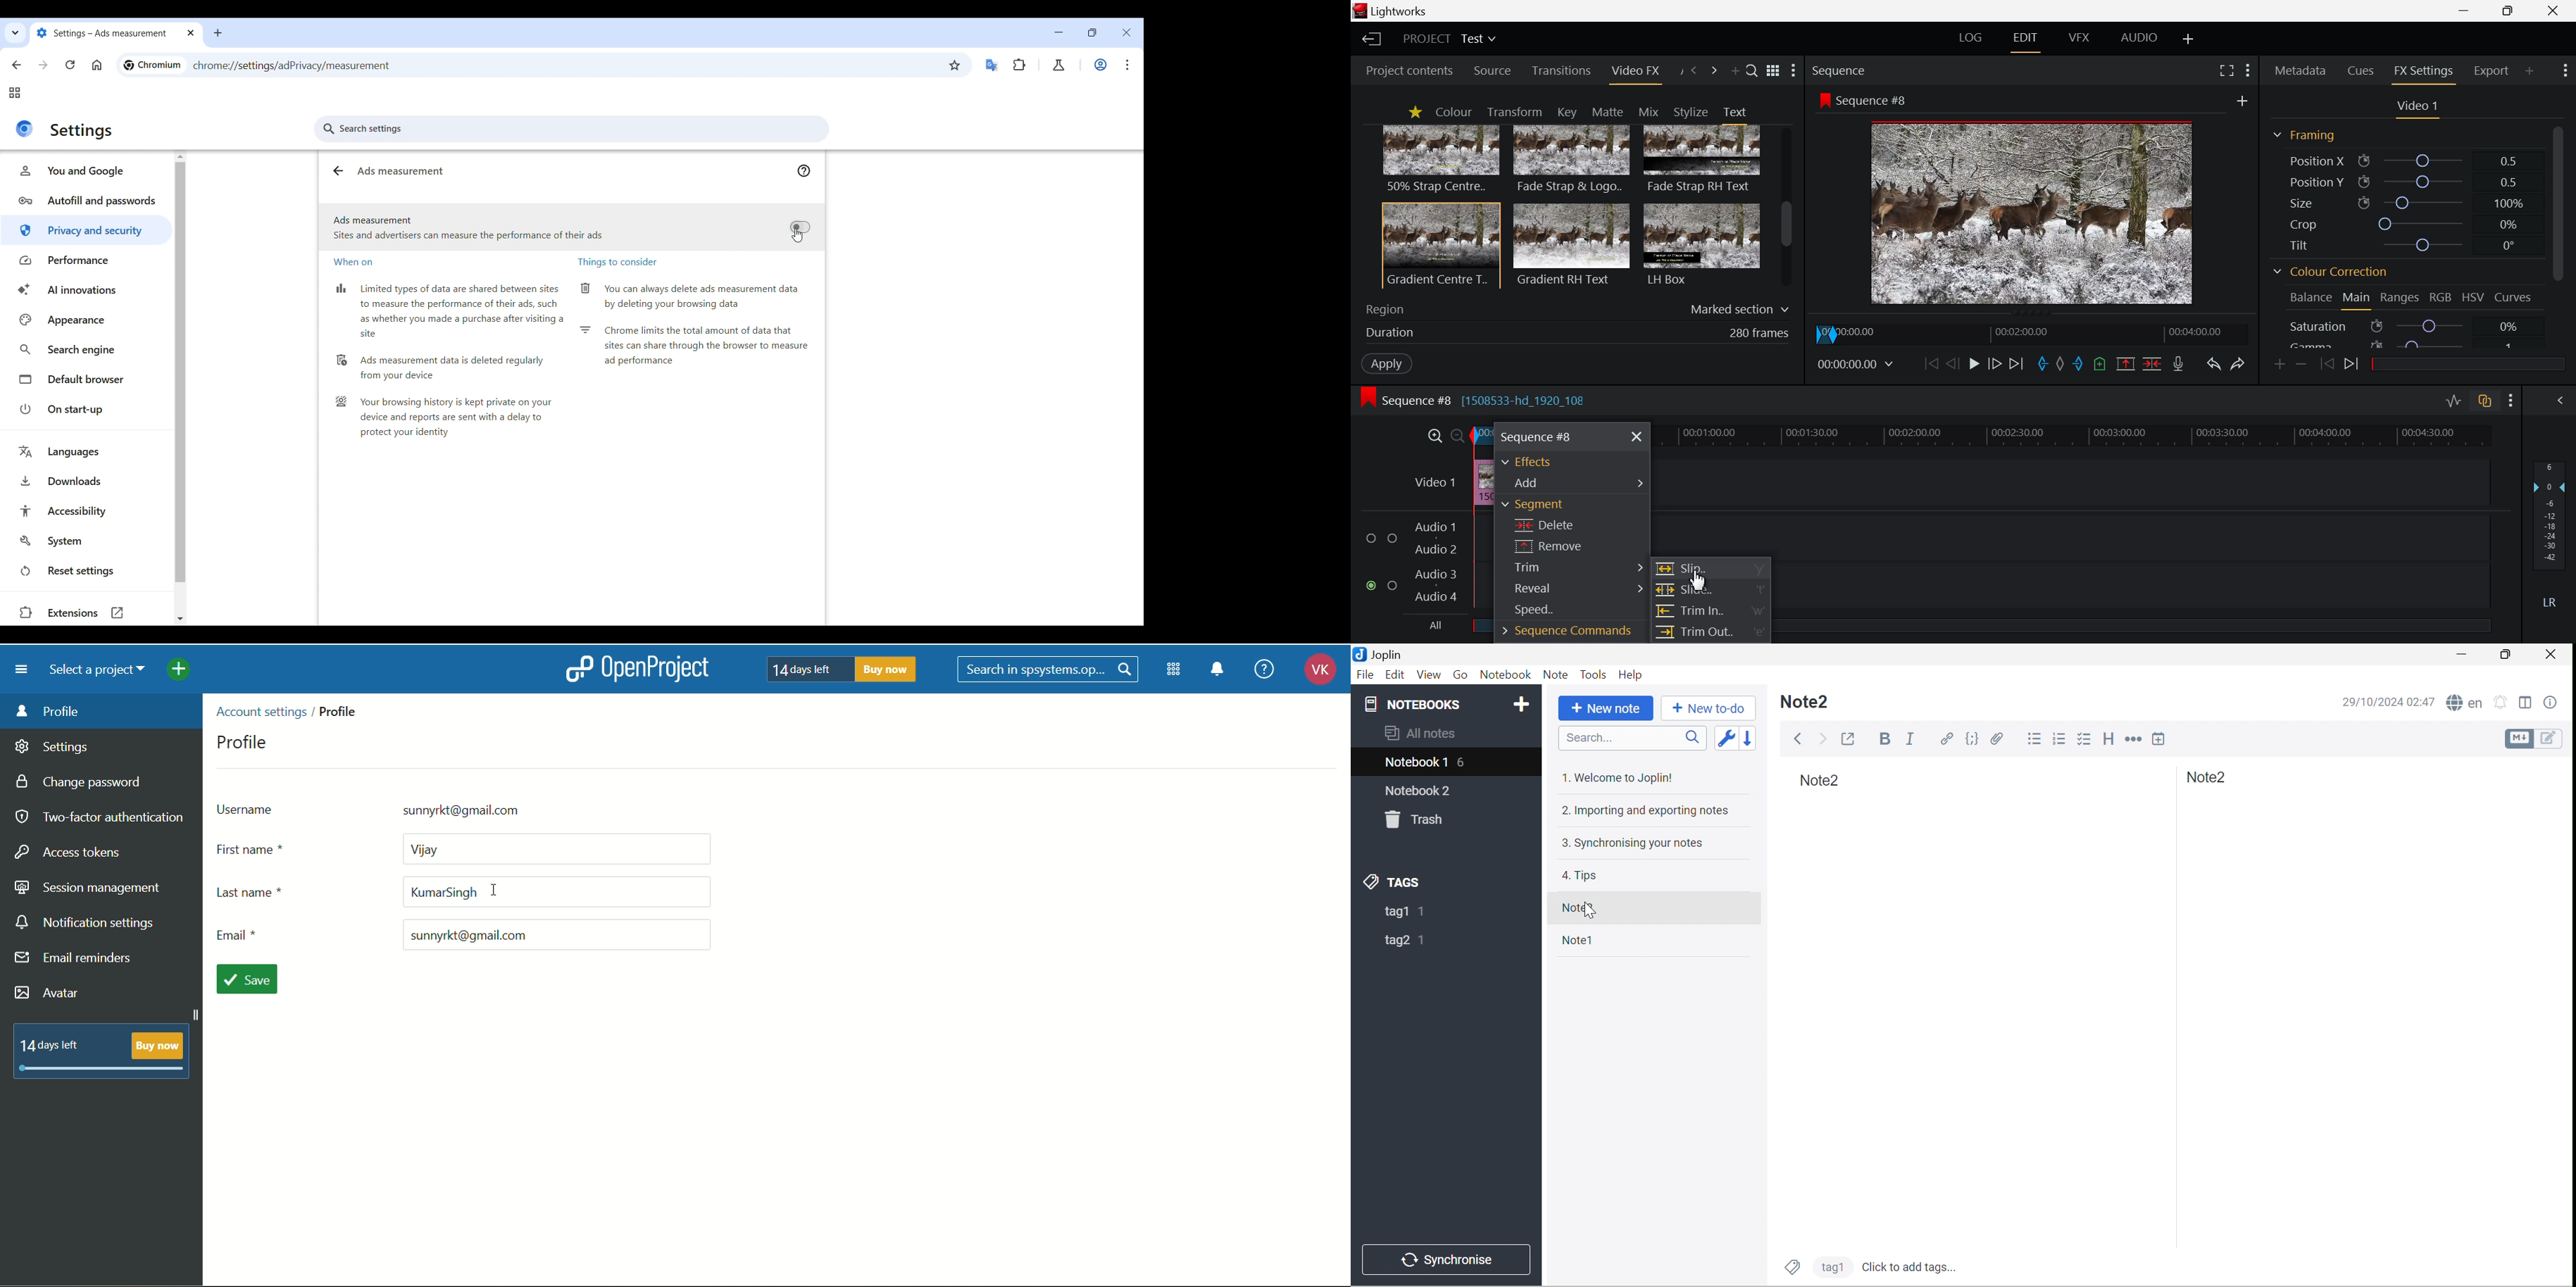  Describe the element at coordinates (86, 290) in the screenshot. I see `AI innovations` at that location.